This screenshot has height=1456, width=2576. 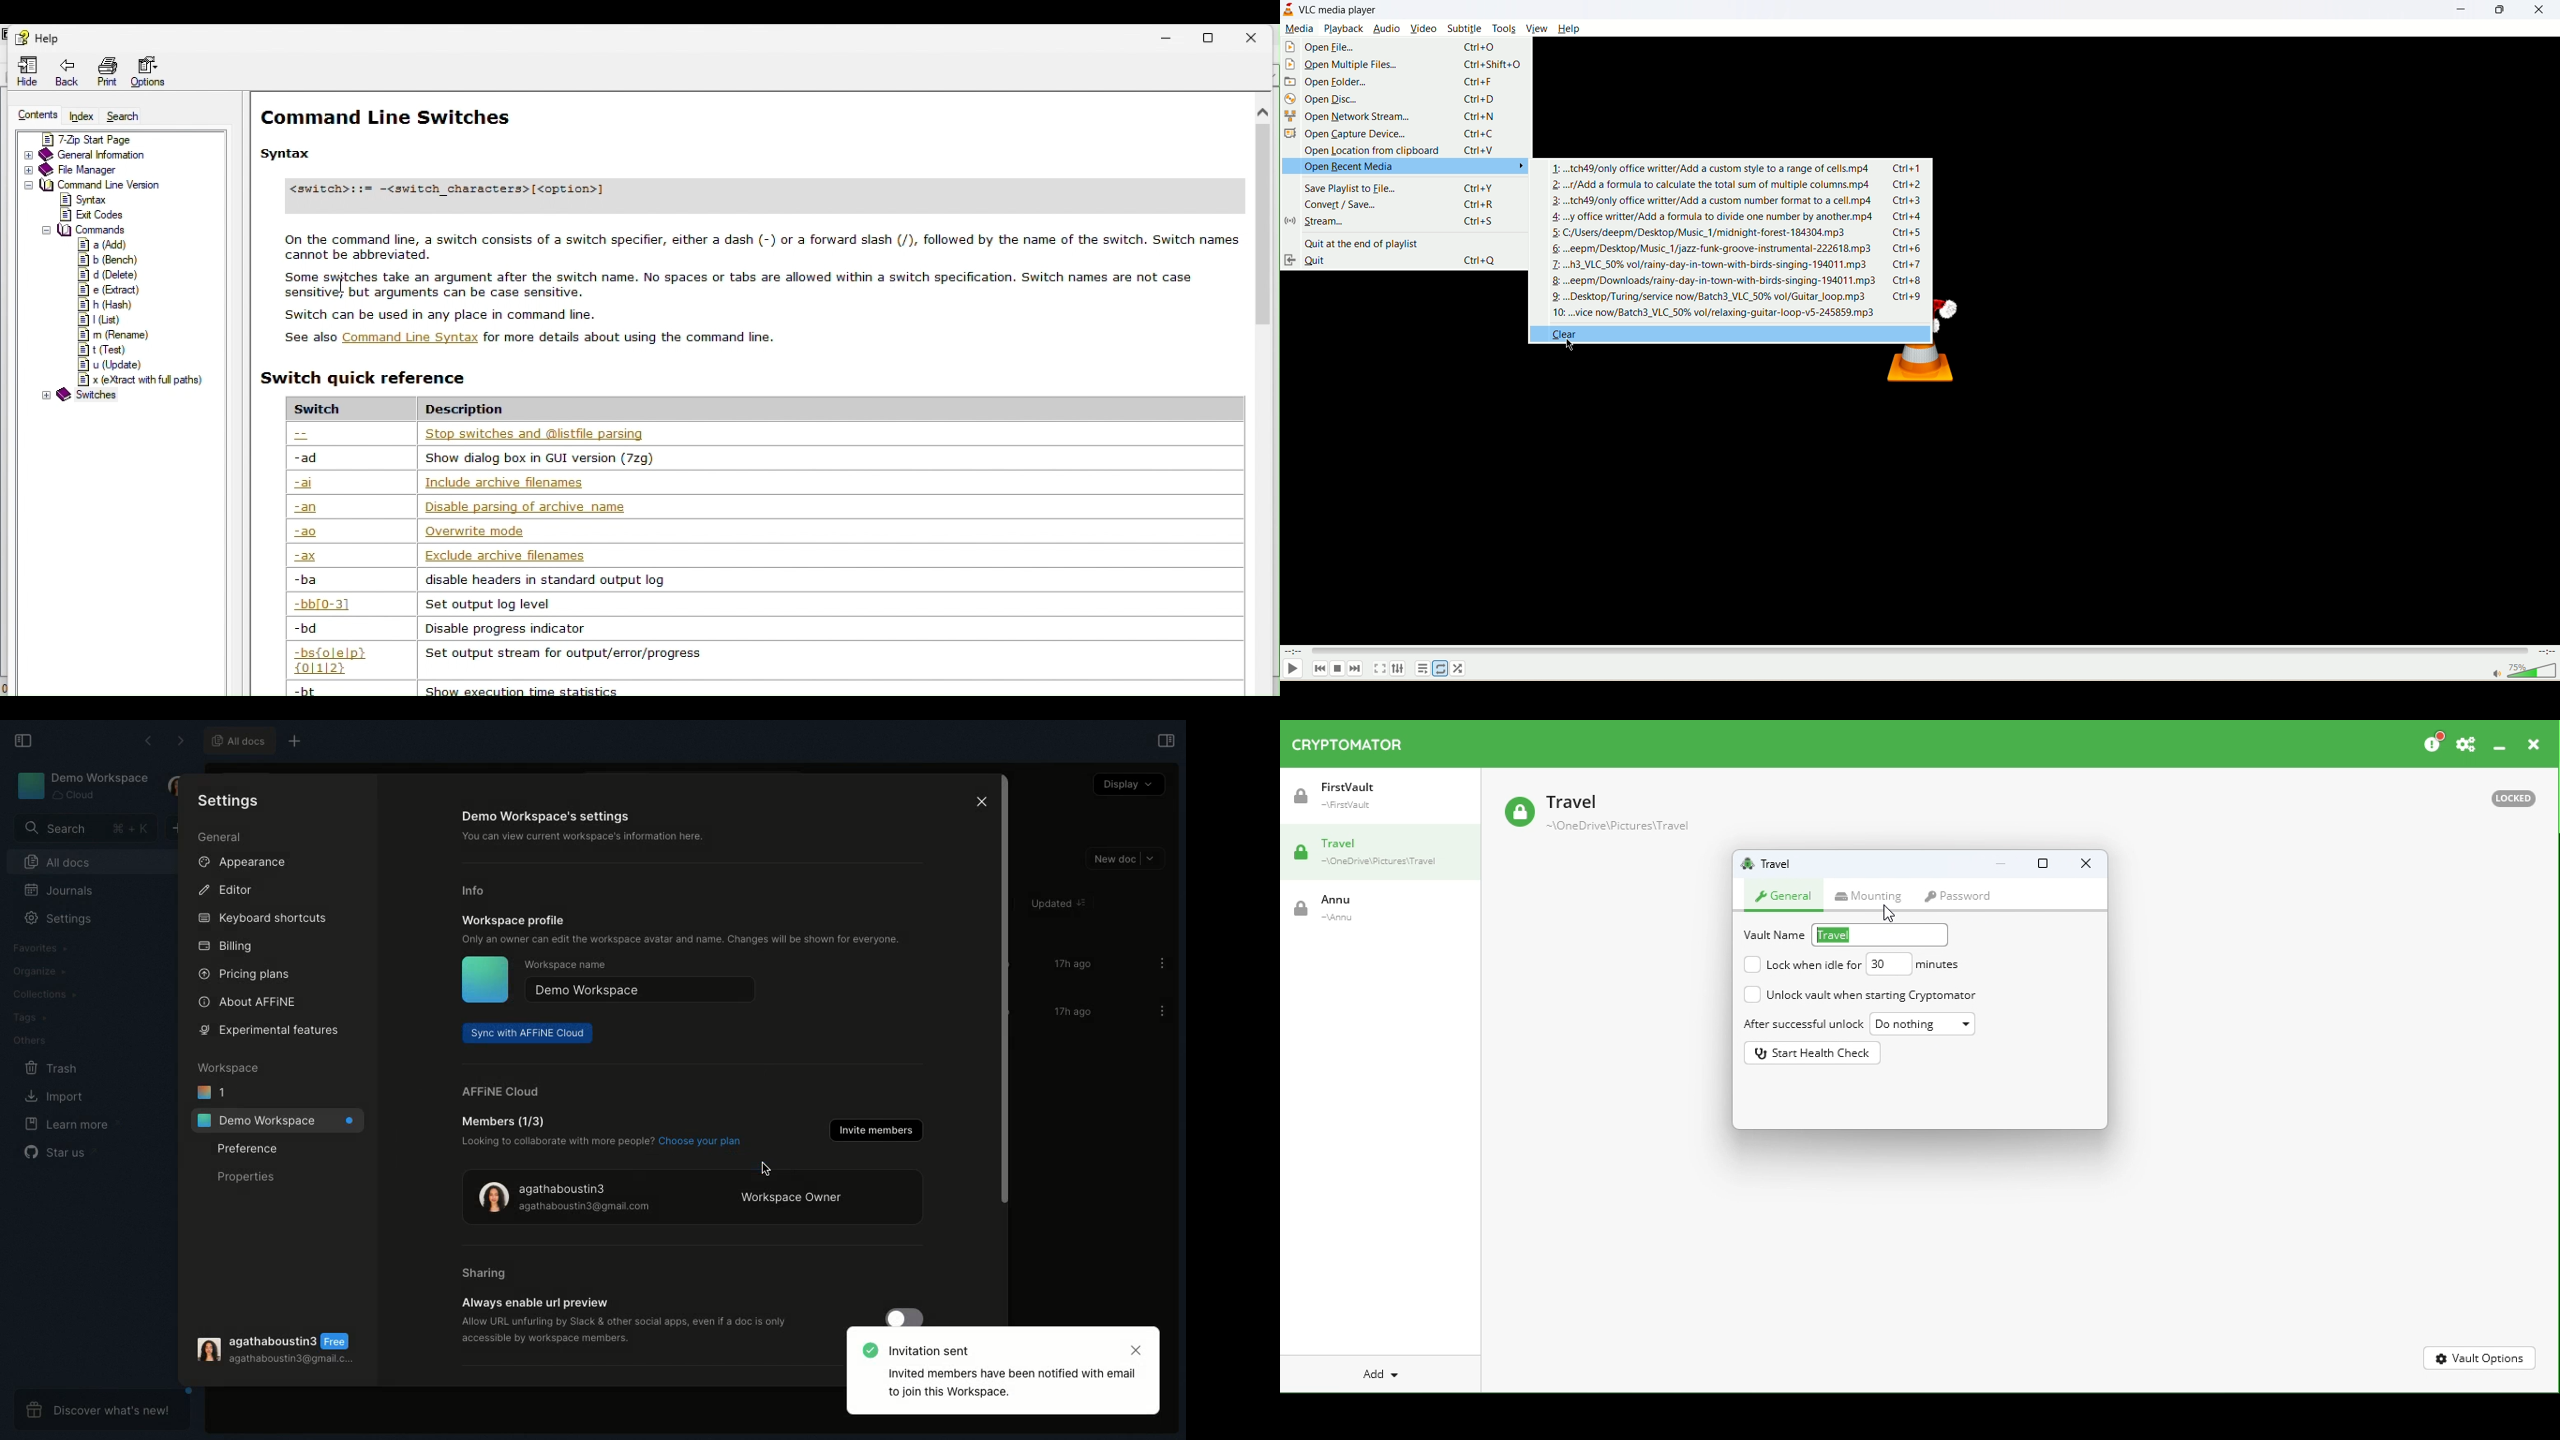 I want to click on ctrl+Q, so click(x=1479, y=261).